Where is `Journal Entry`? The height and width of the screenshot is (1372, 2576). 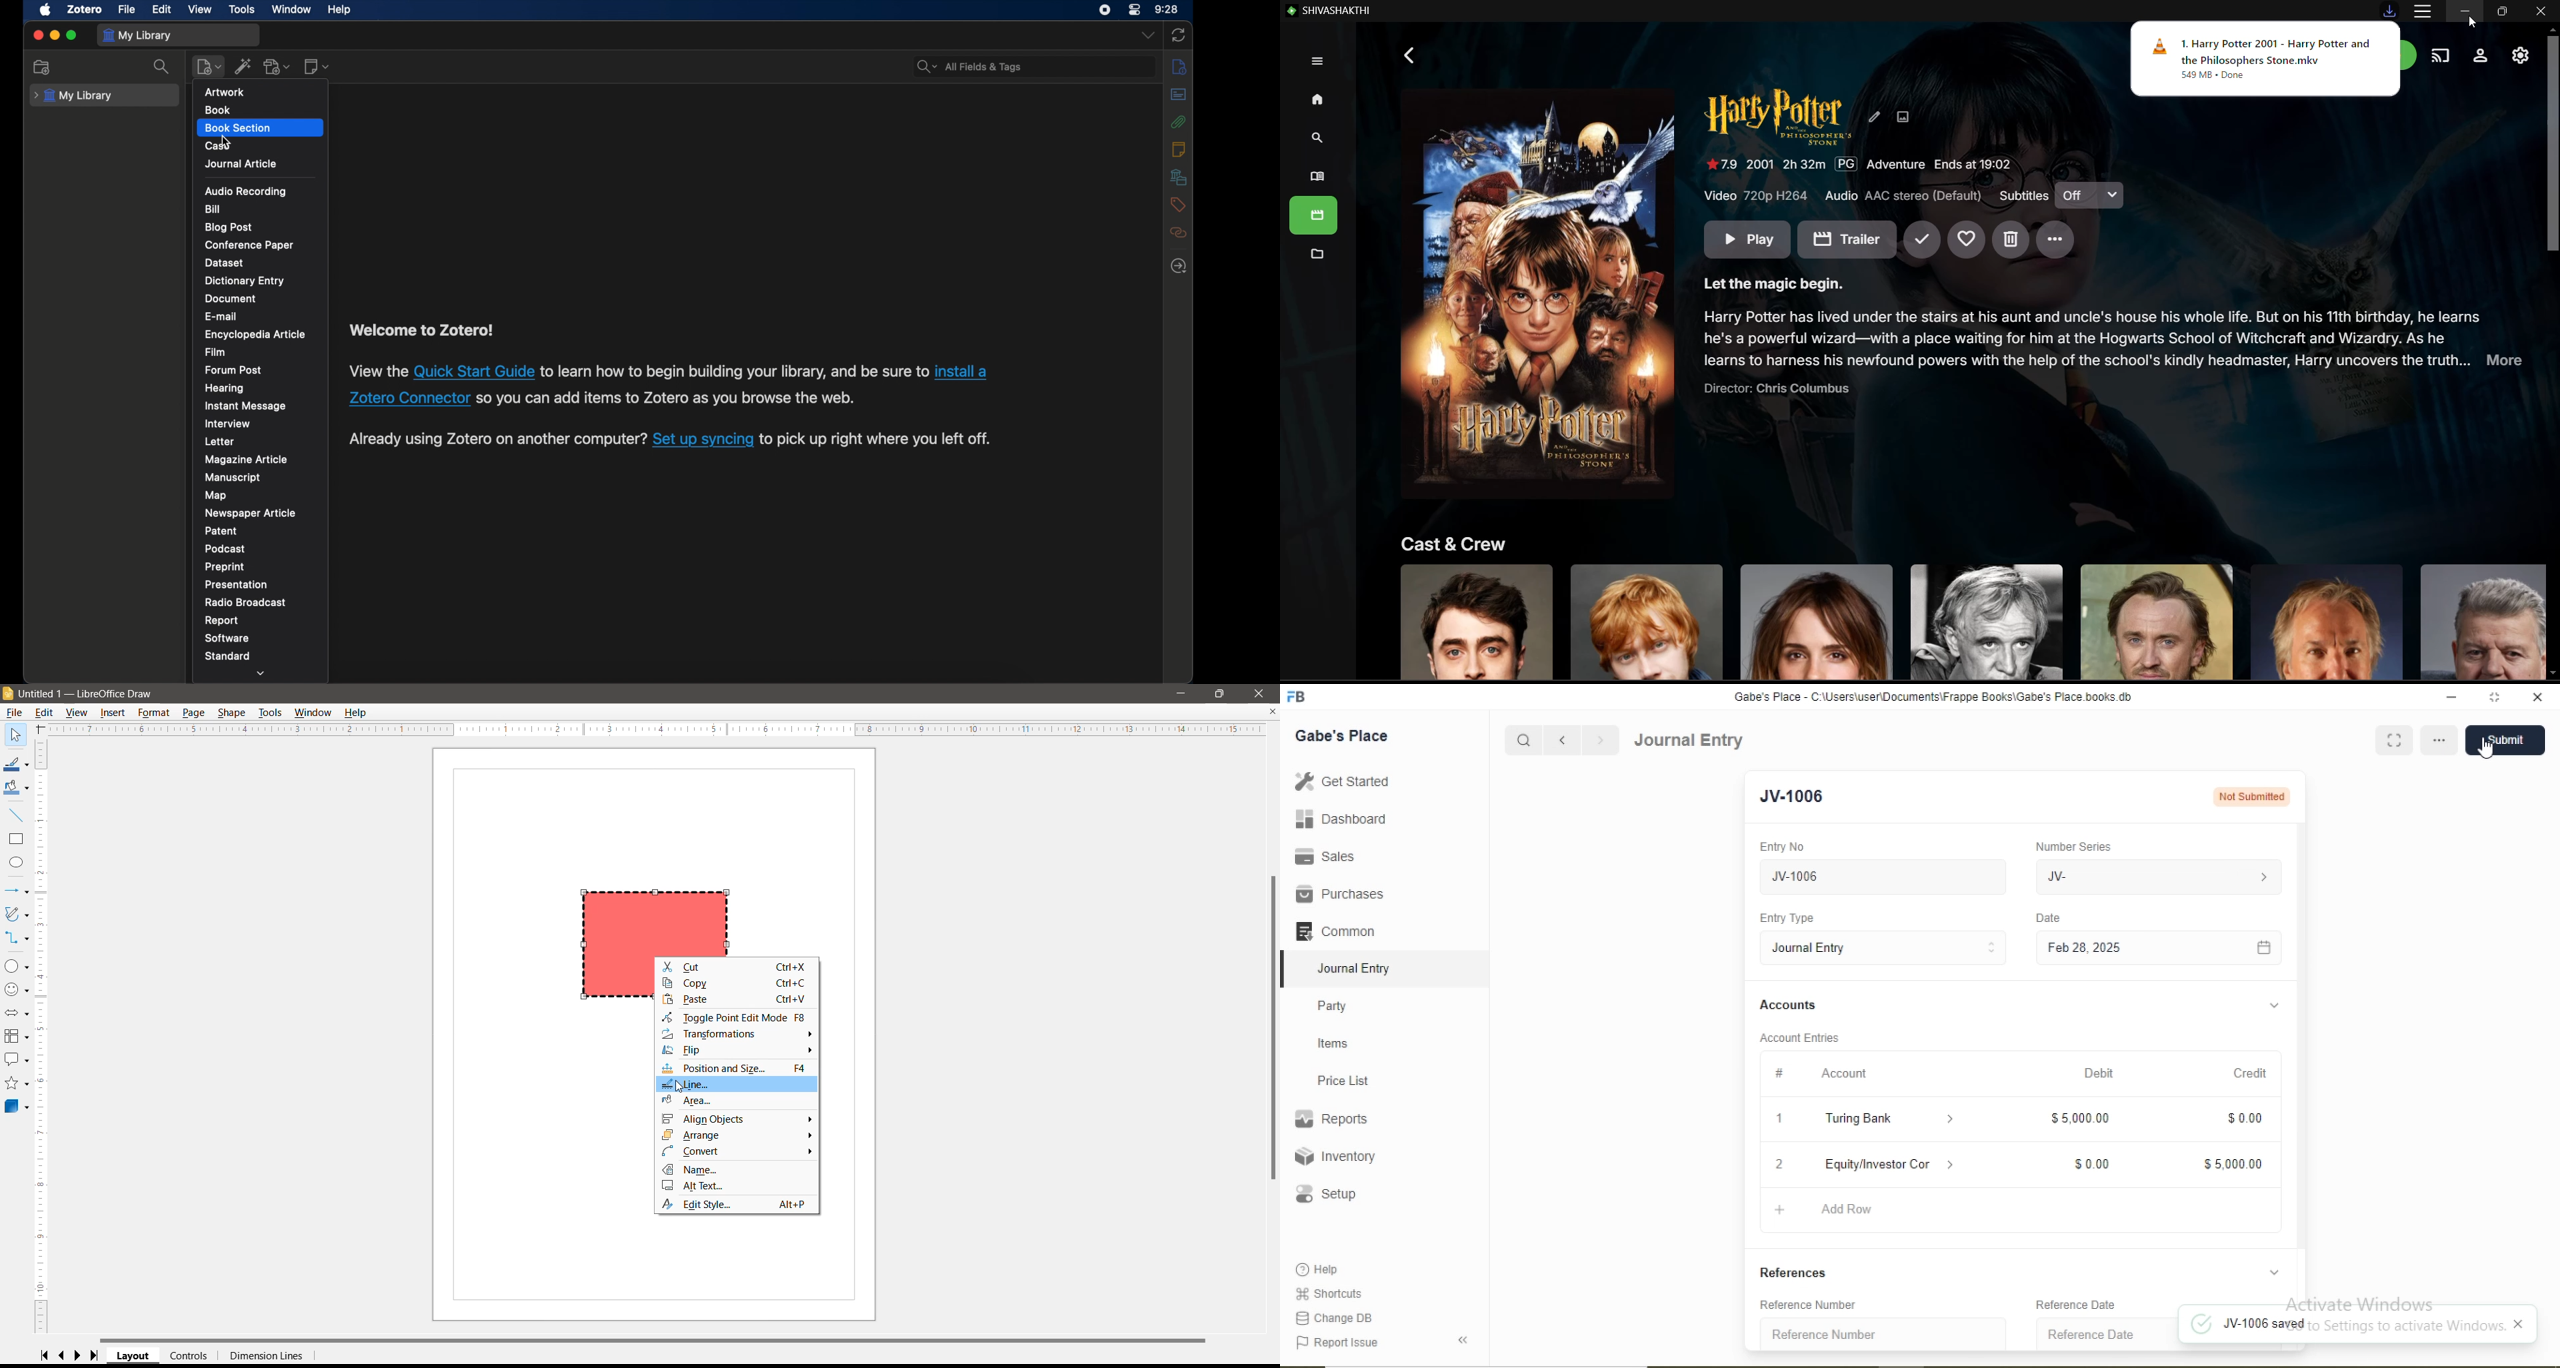 Journal Entry is located at coordinates (1811, 948).